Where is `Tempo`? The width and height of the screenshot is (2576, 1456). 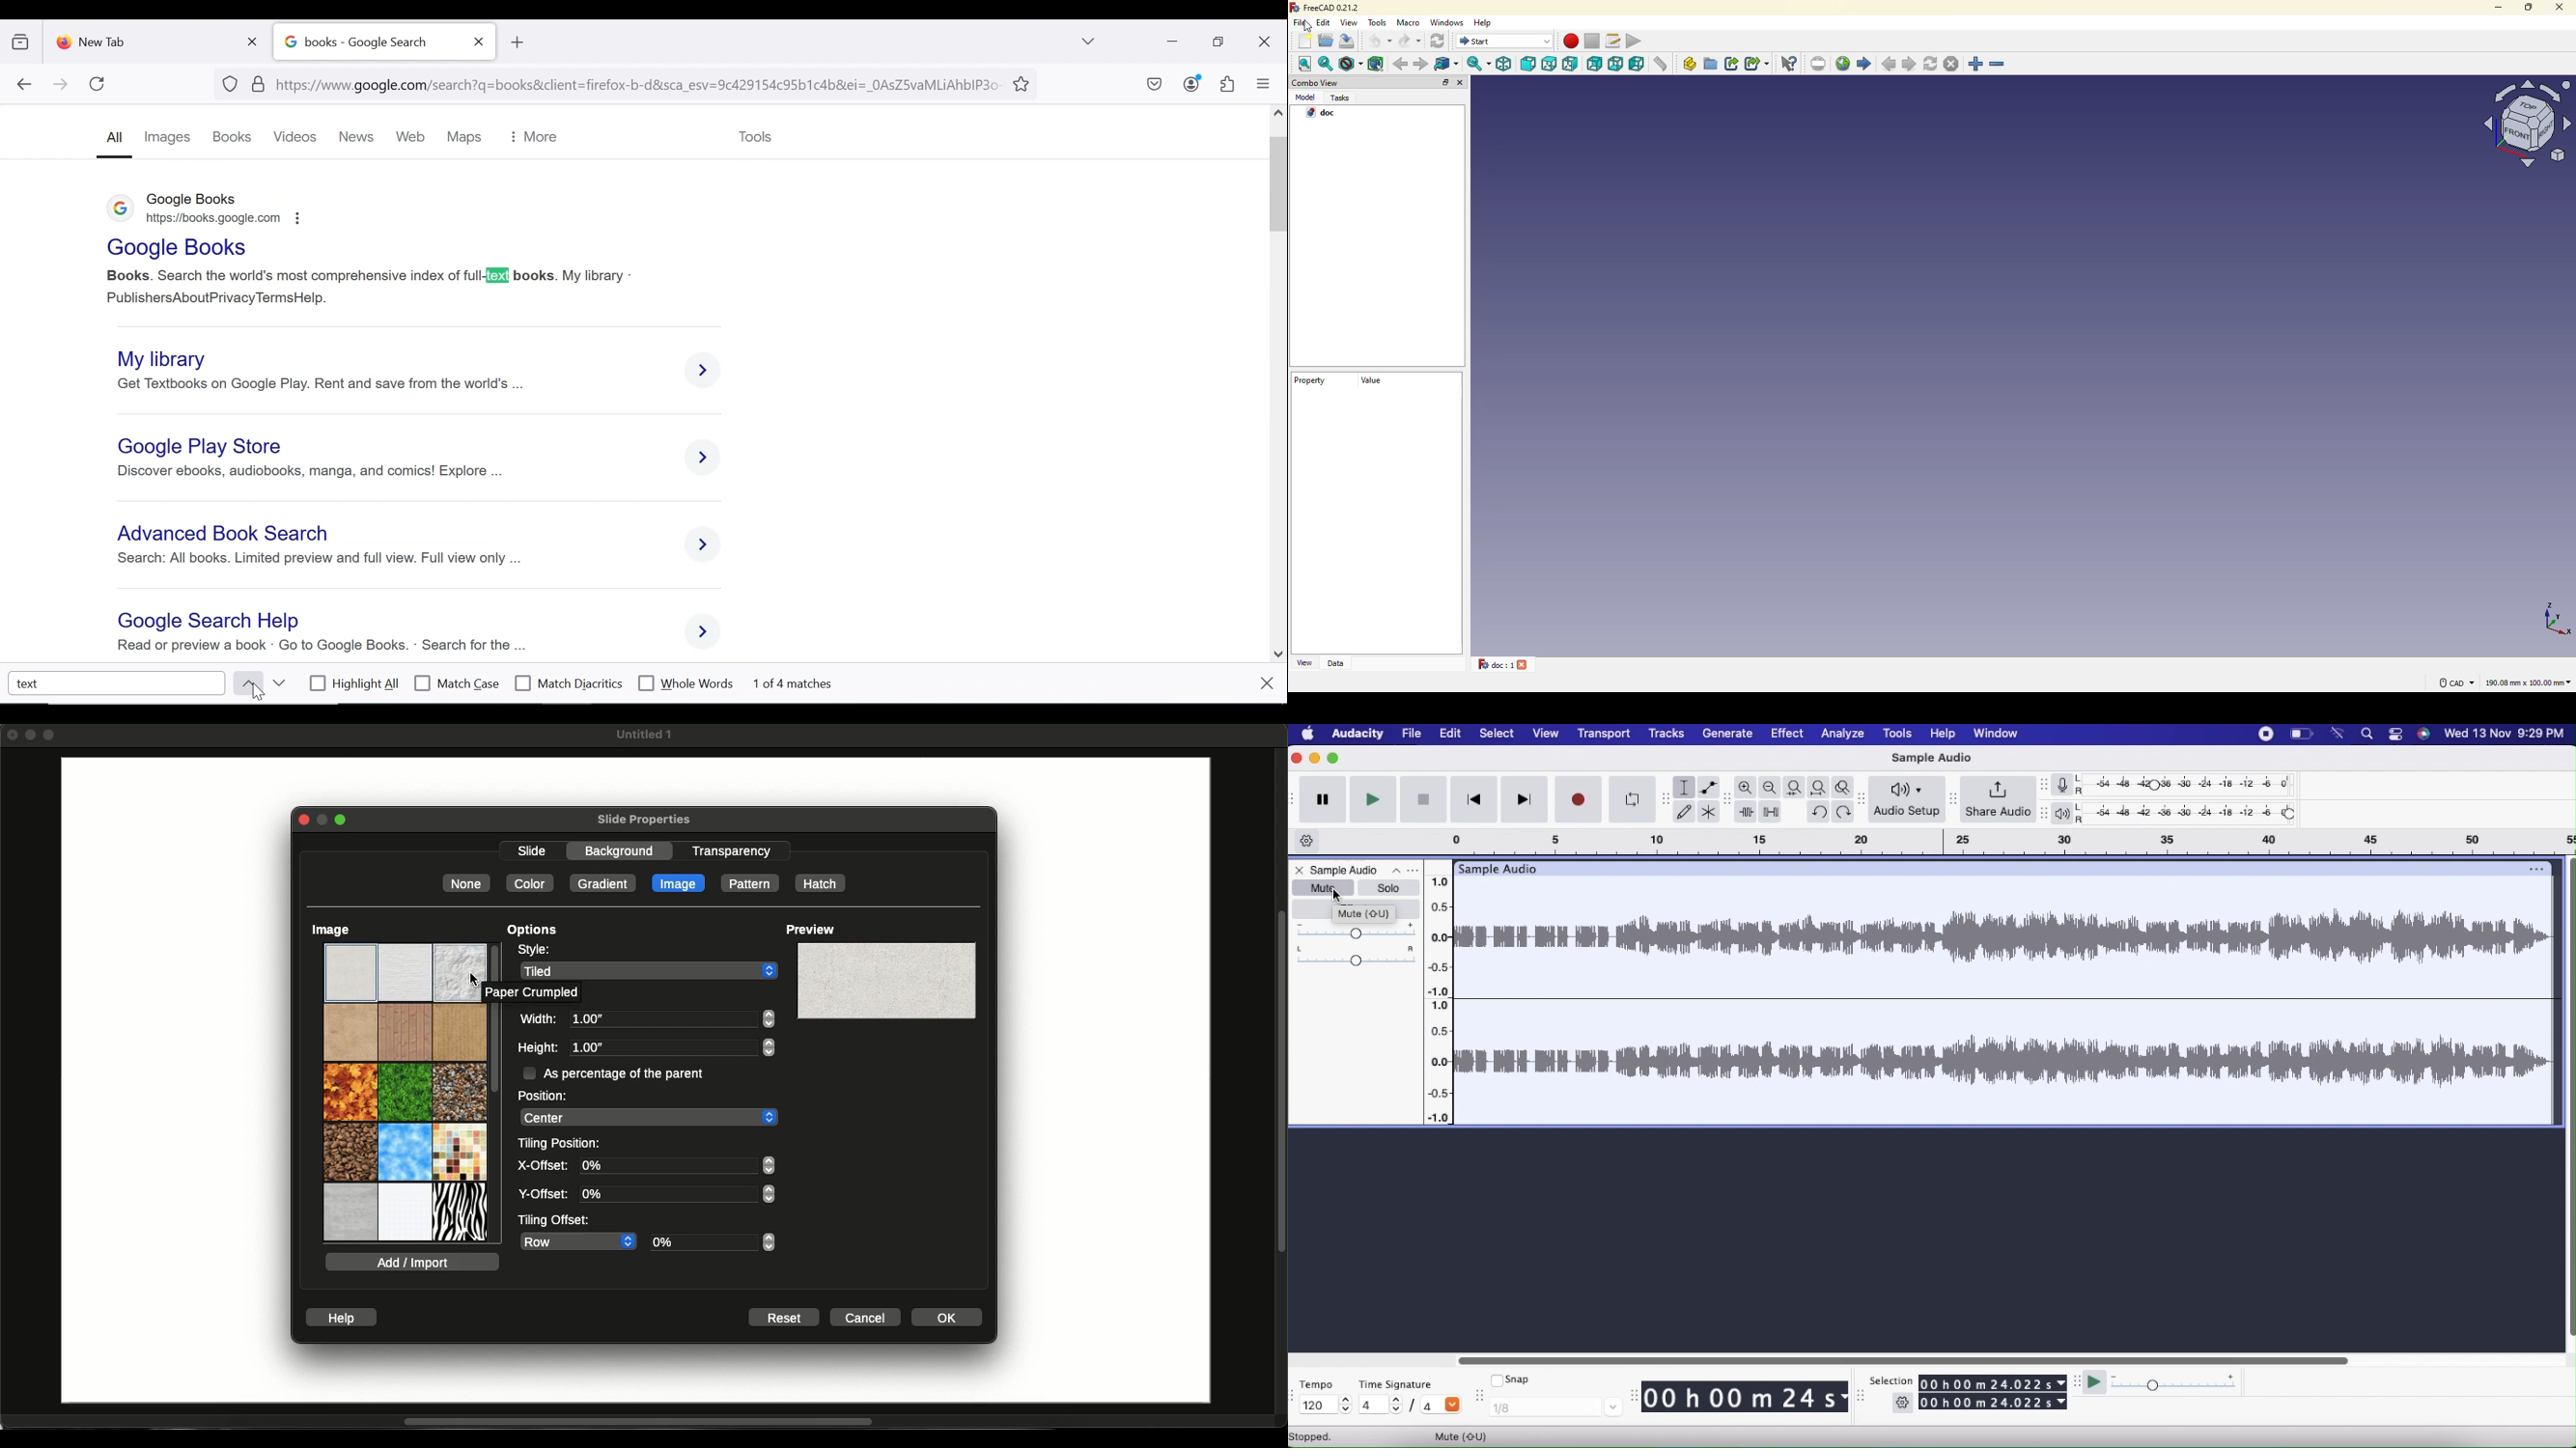 Tempo is located at coordinates (1315, 1384).